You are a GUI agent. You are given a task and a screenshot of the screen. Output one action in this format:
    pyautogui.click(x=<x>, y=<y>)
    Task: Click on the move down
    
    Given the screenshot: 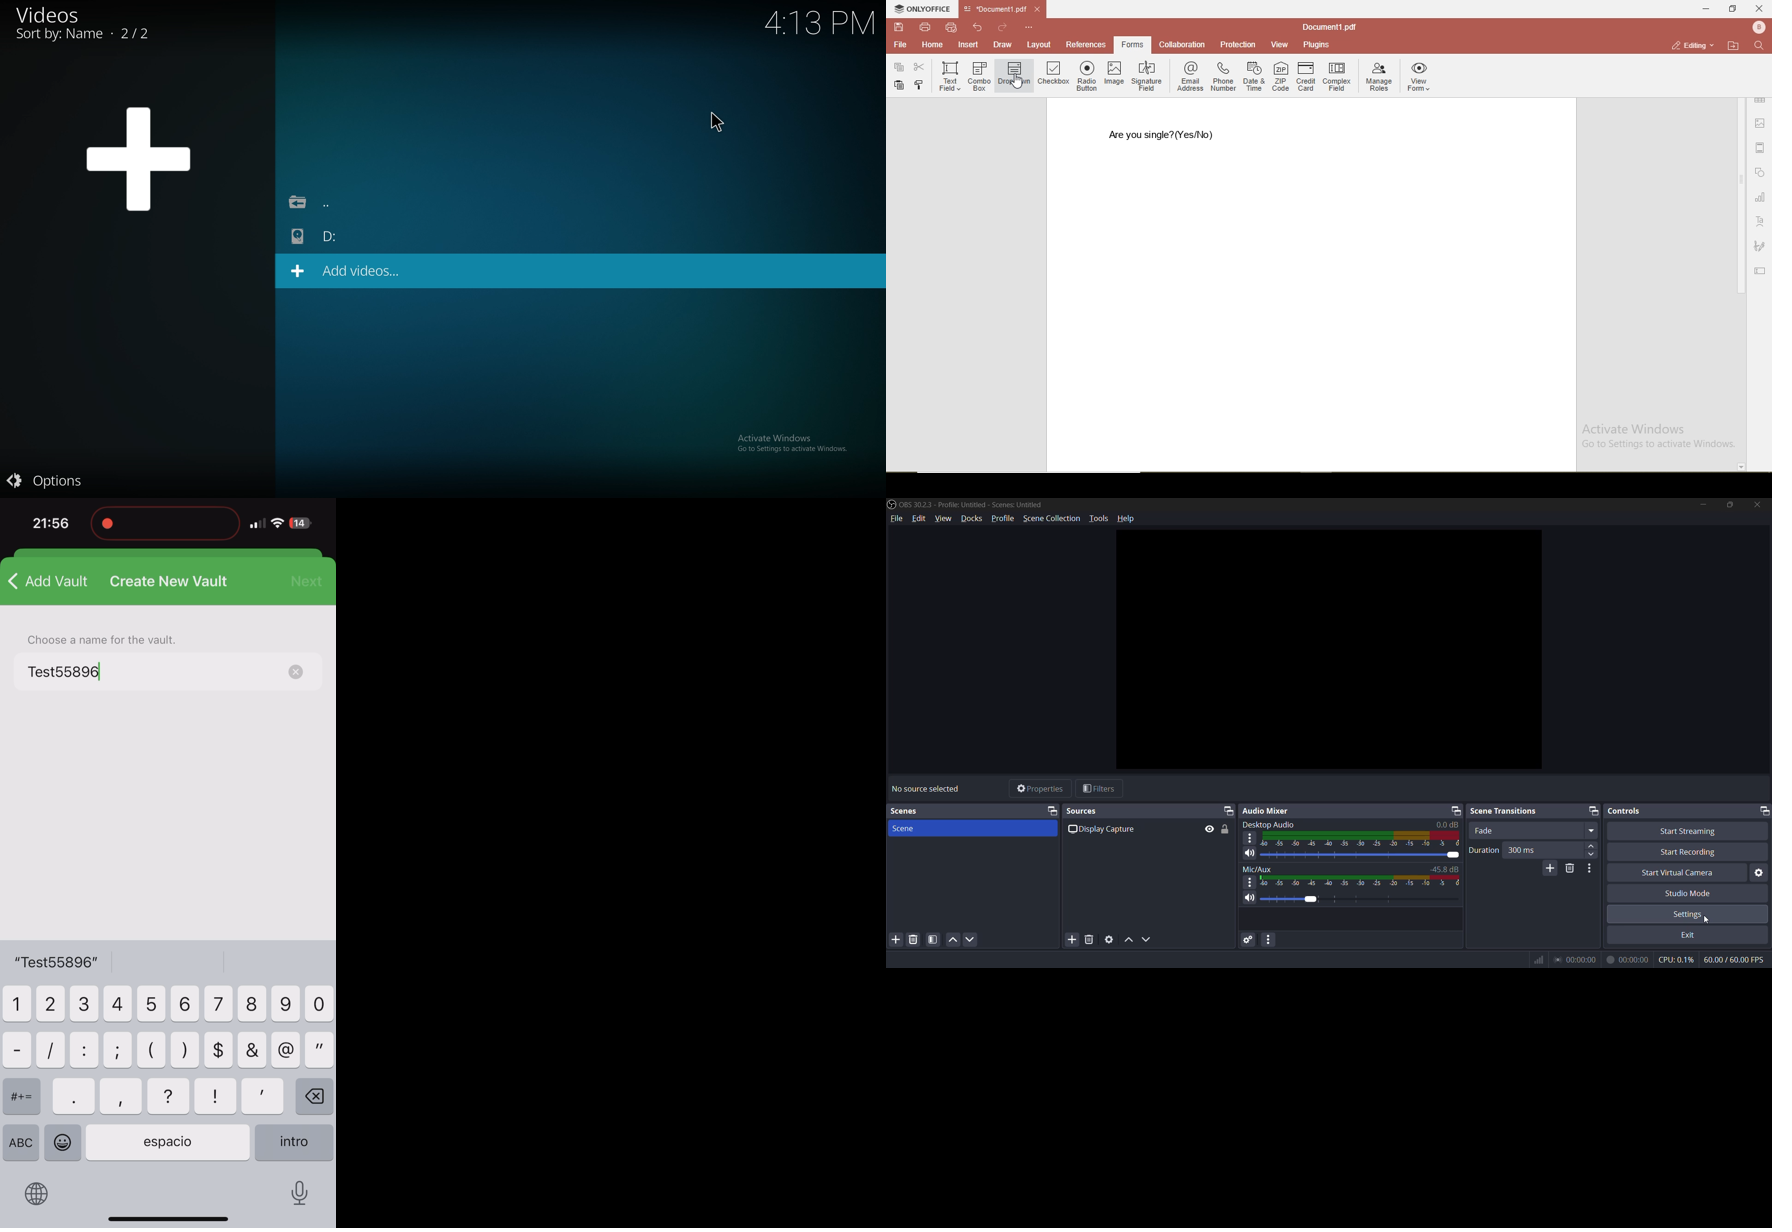 What is the action you would take?
    pyautogui.click(x=1146, y=940)
    